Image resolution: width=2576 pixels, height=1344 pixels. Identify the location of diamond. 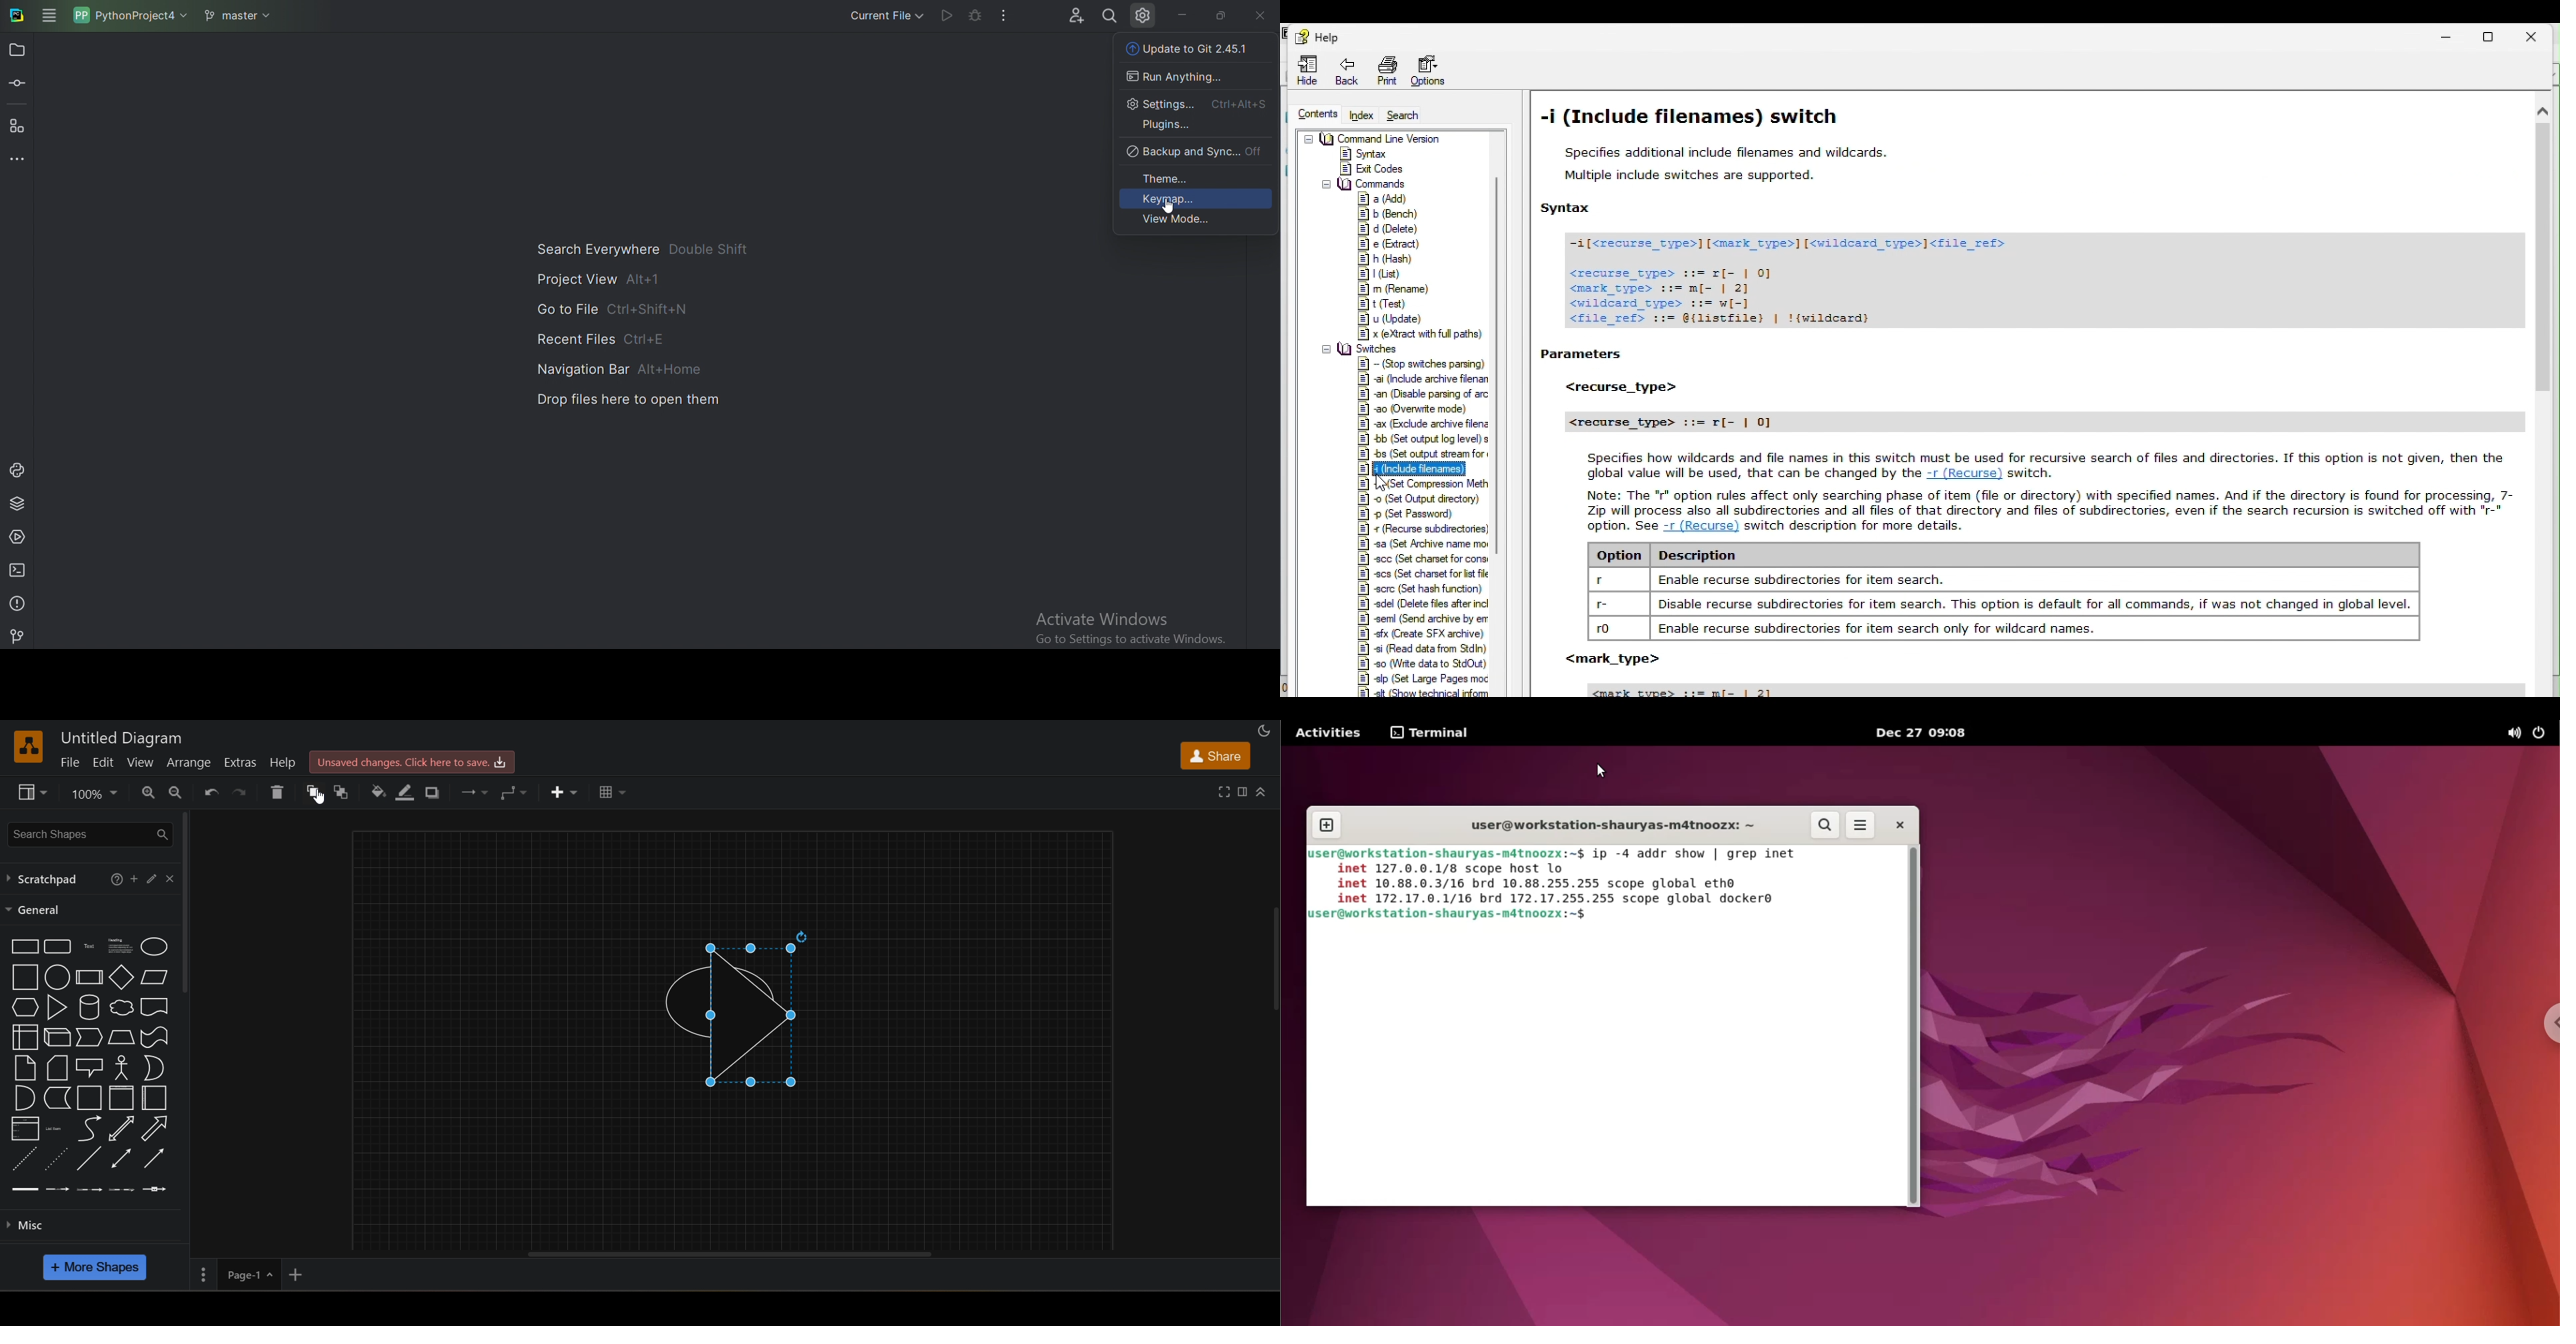
(121, 977).